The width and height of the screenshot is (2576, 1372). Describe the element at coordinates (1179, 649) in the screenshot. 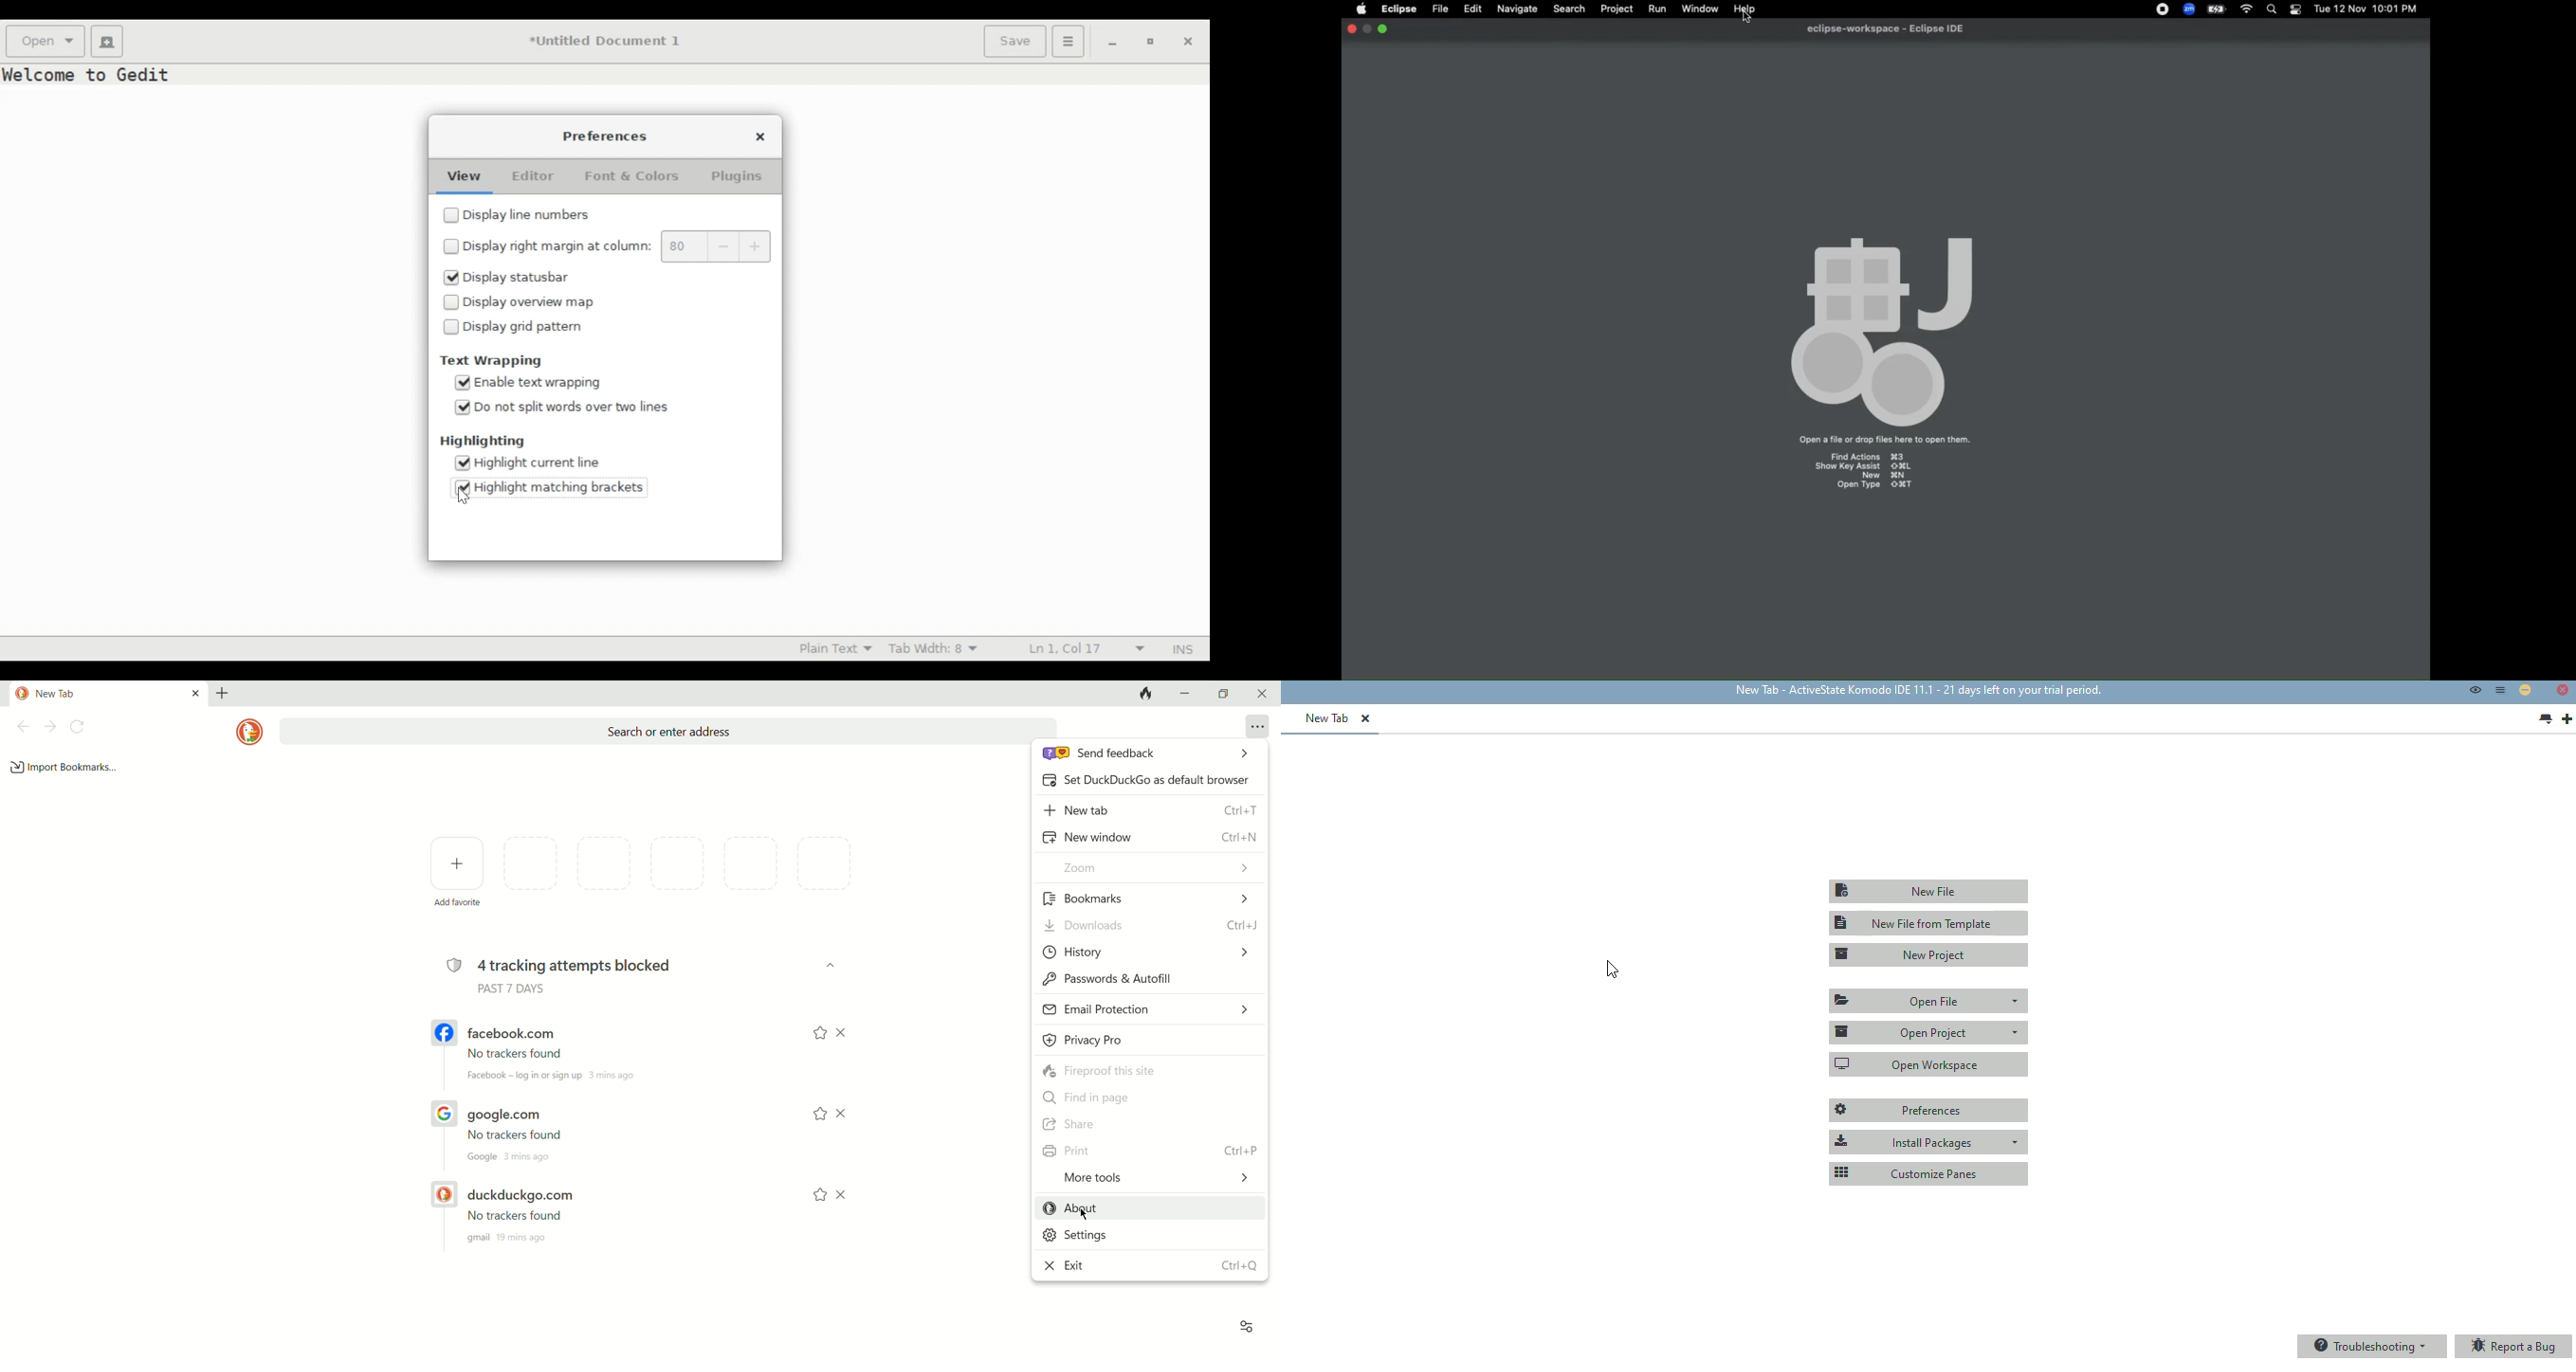

I see `INS` at that location.